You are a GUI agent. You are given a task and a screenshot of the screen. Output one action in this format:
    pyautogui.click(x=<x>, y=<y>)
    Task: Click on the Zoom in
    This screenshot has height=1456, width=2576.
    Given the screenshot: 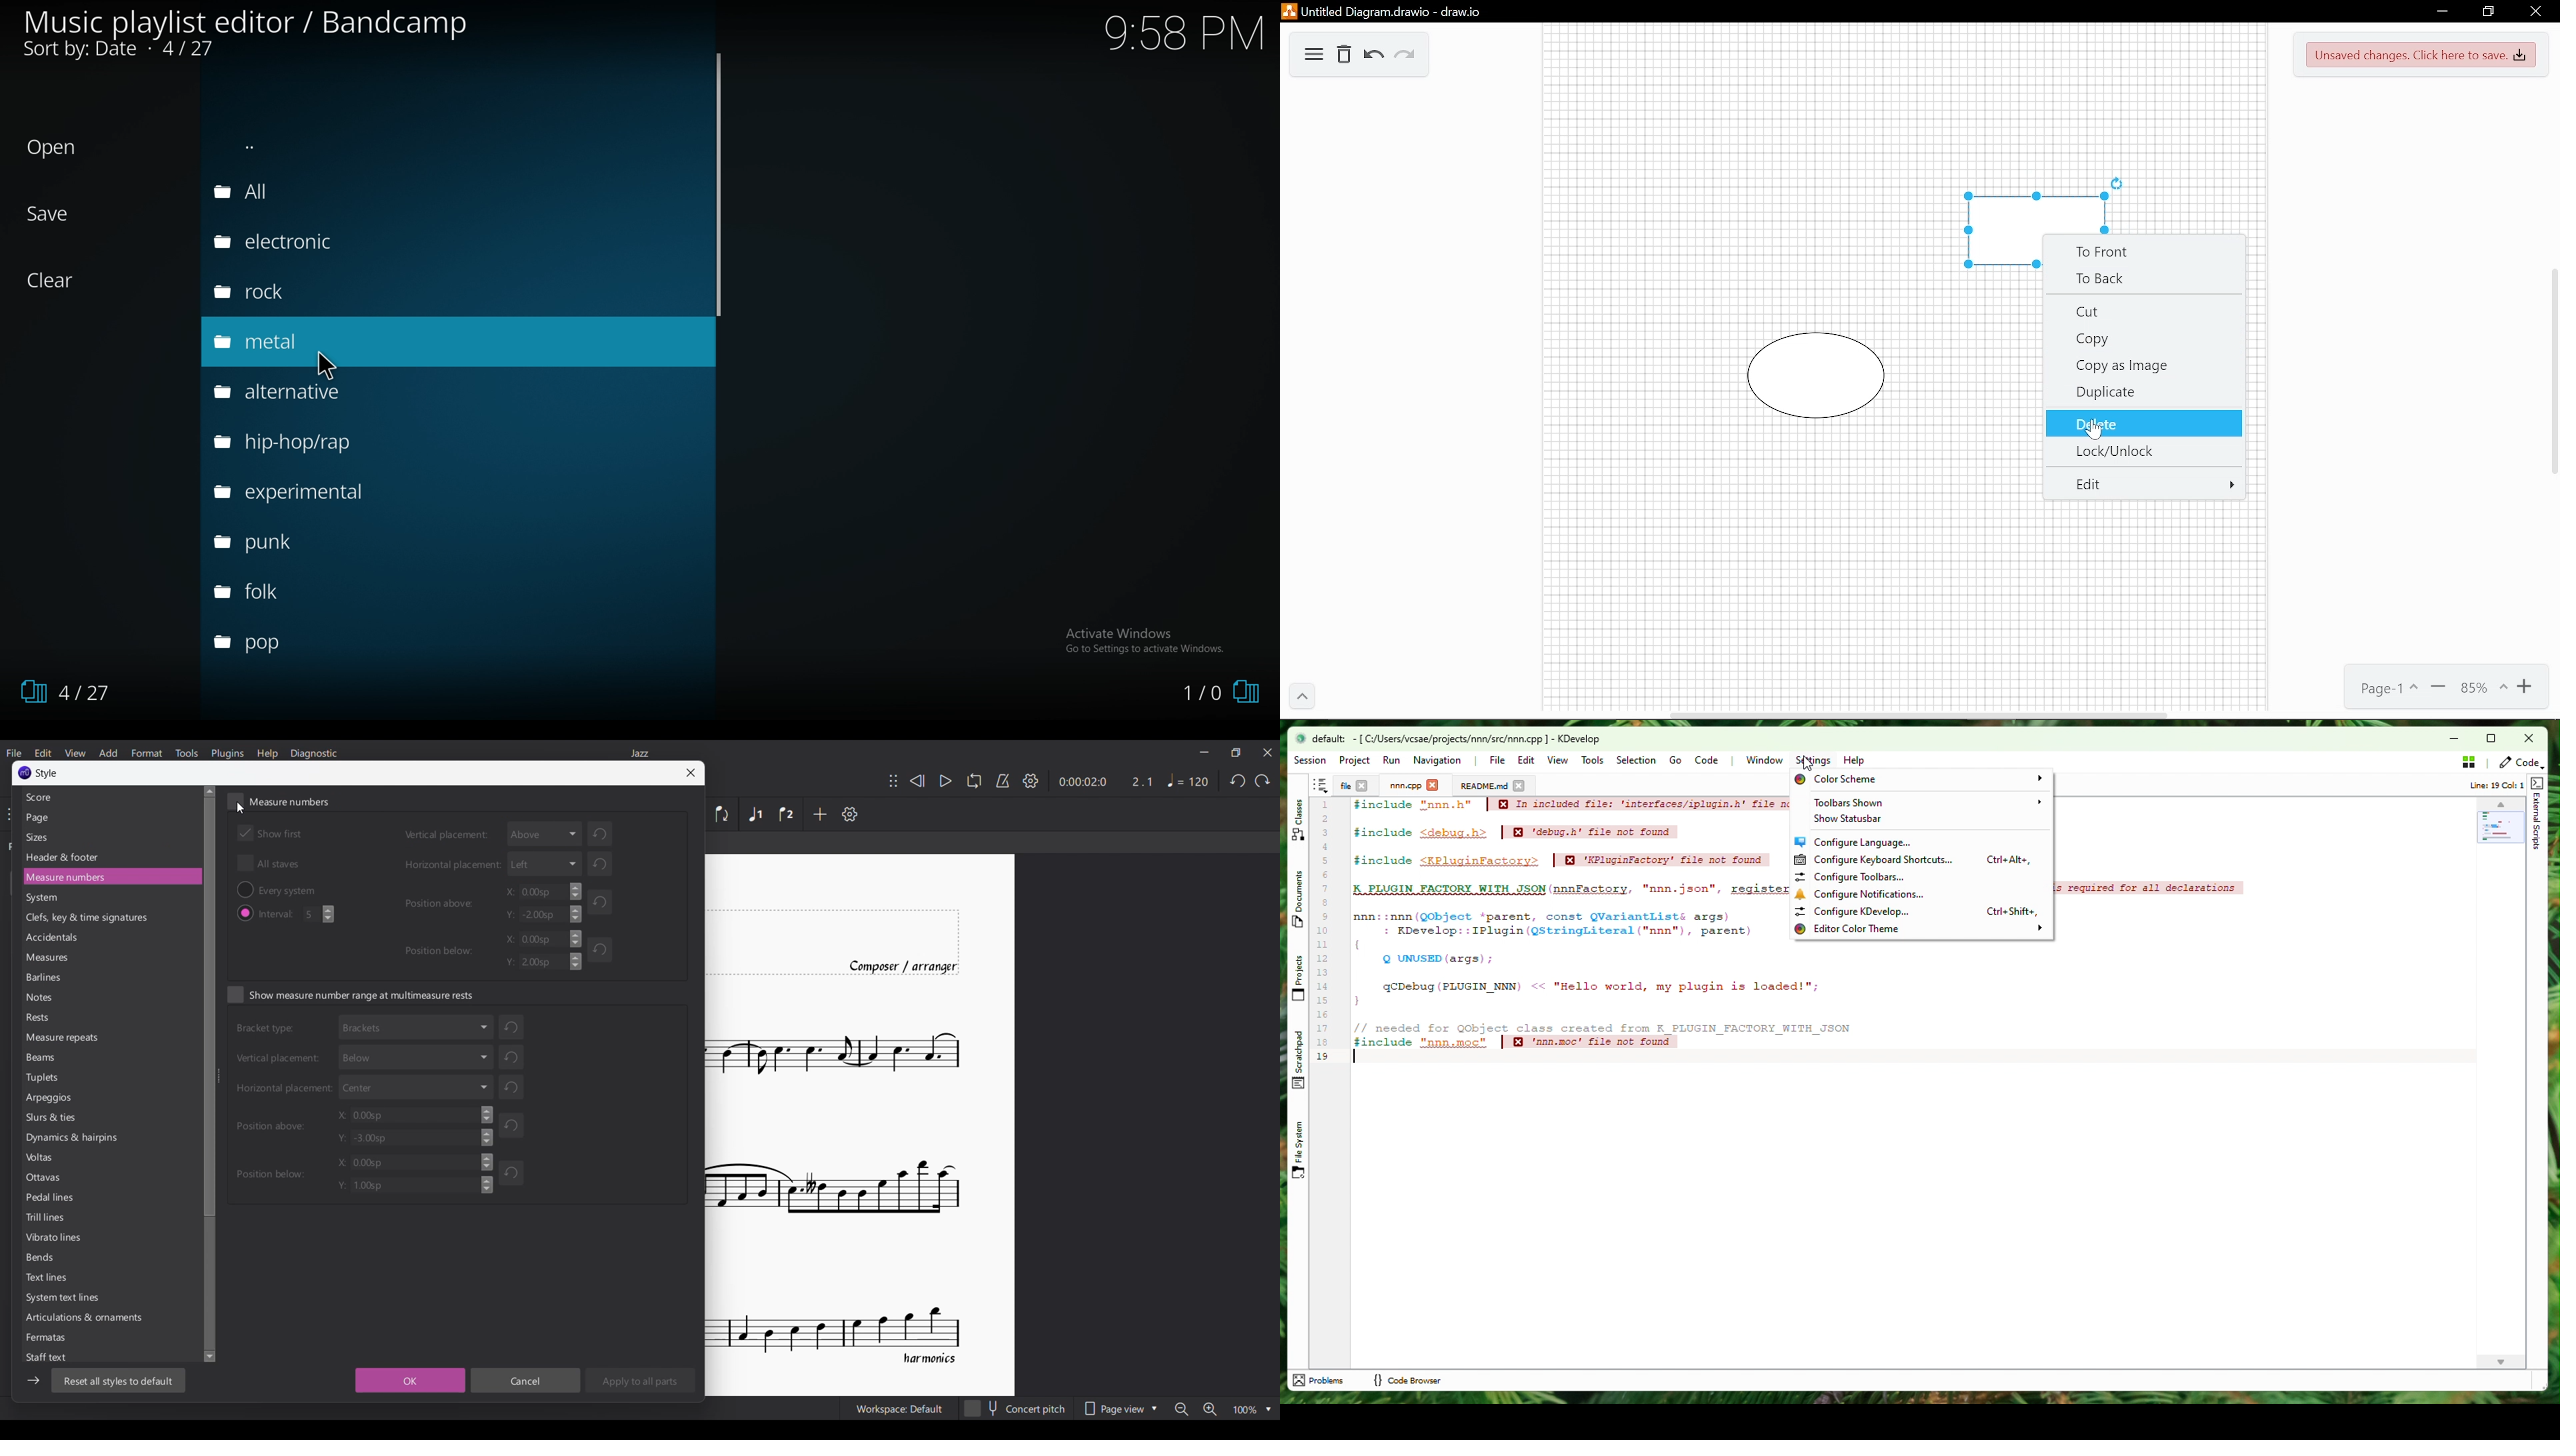 What is the action you would take?
    pyautogui.click(x=2528, y=690)
    